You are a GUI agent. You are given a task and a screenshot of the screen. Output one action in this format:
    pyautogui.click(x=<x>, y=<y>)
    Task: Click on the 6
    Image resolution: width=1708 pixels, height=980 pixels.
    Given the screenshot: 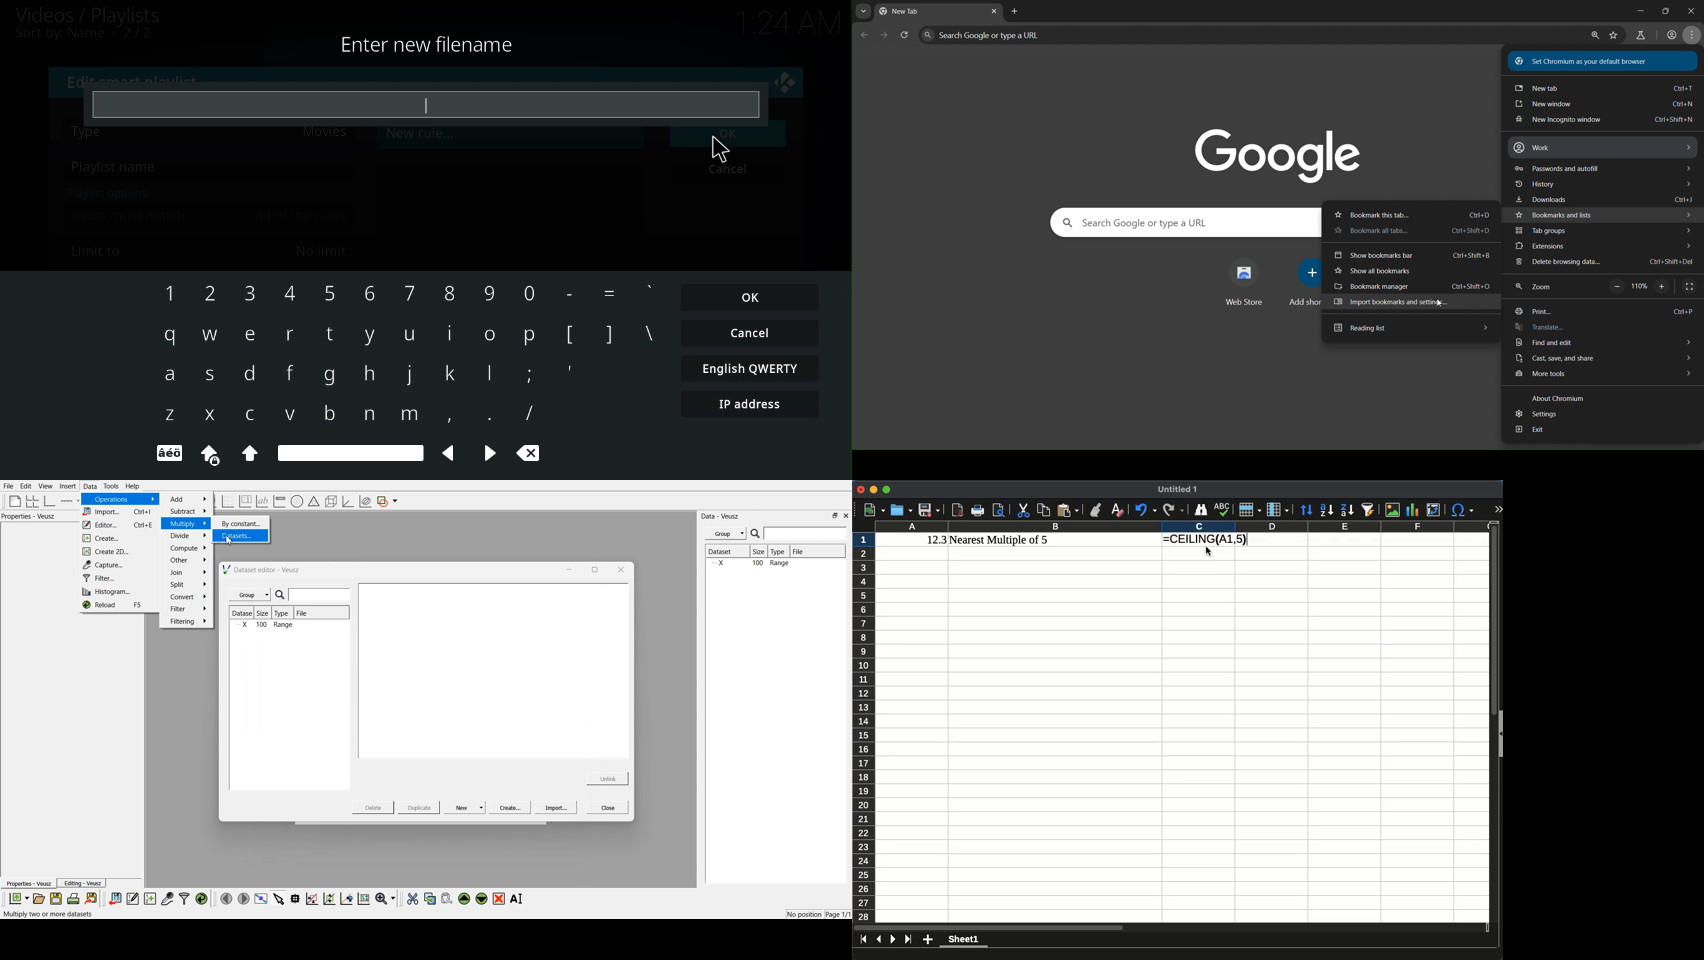 What is the action you would take?
    pyautogui.click(x=367, y=293)
    